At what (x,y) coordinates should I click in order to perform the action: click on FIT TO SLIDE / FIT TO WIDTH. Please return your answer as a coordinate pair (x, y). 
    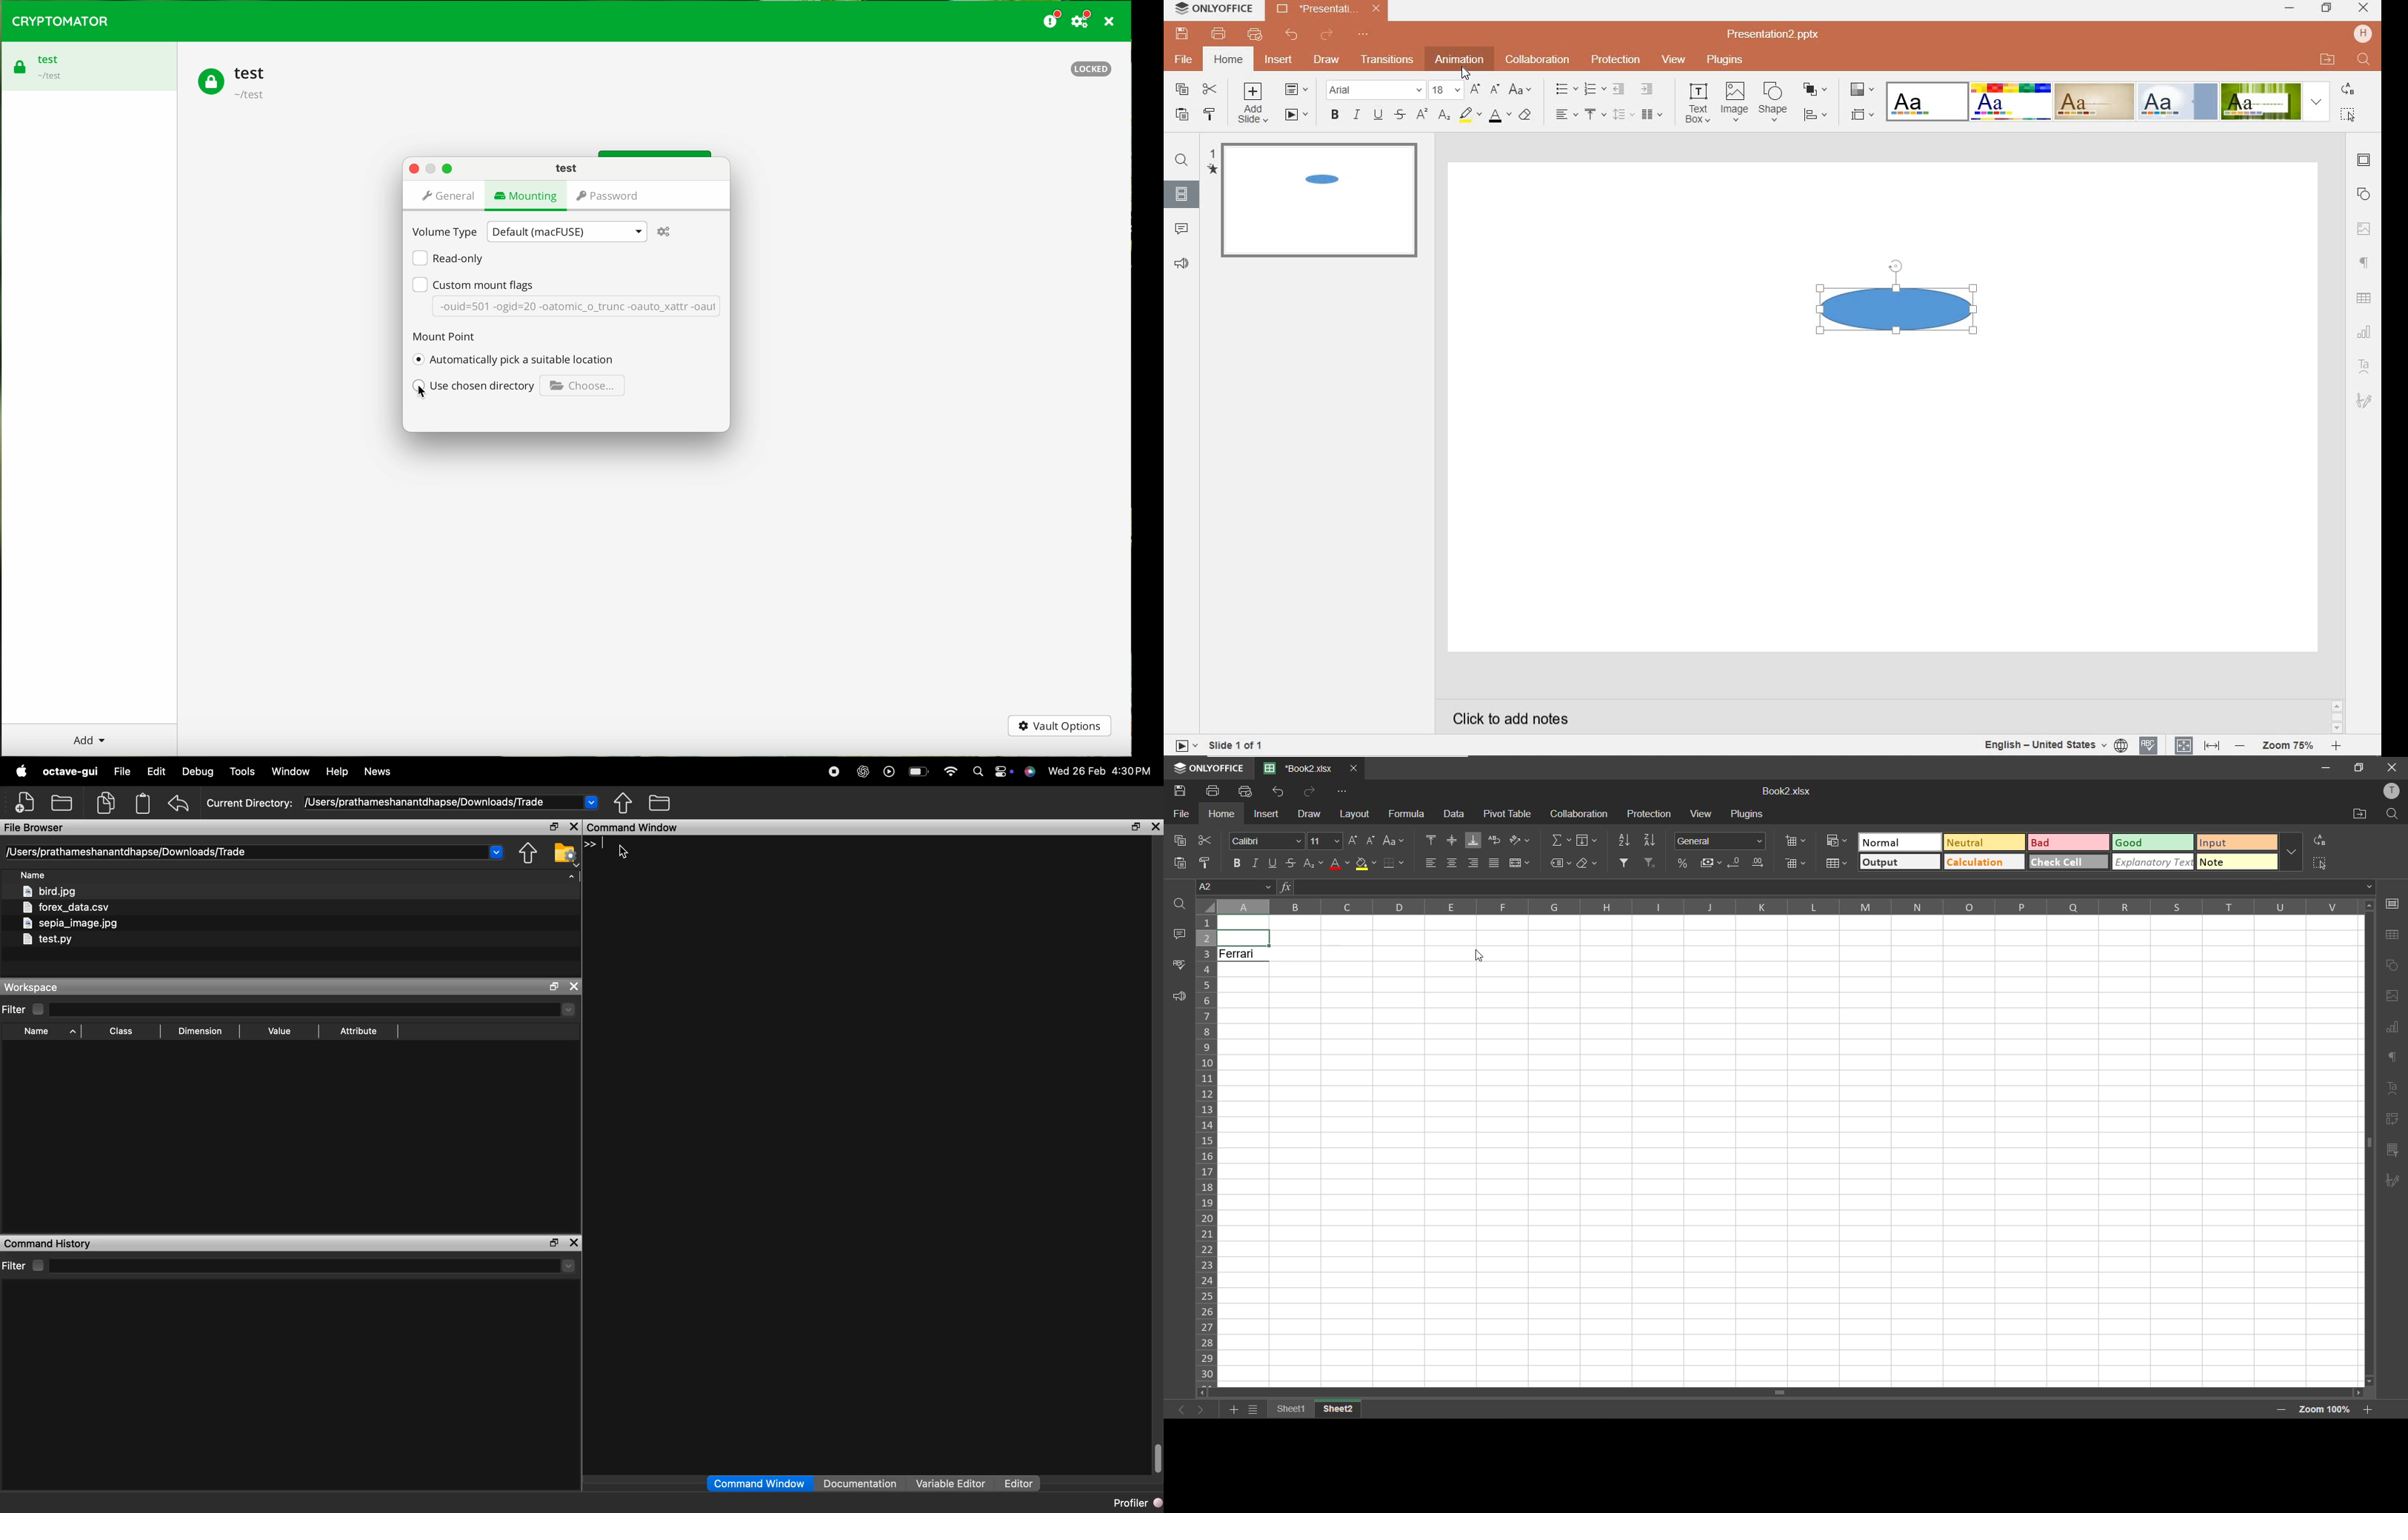
    Looking at the image, I should click on (2198, 745).